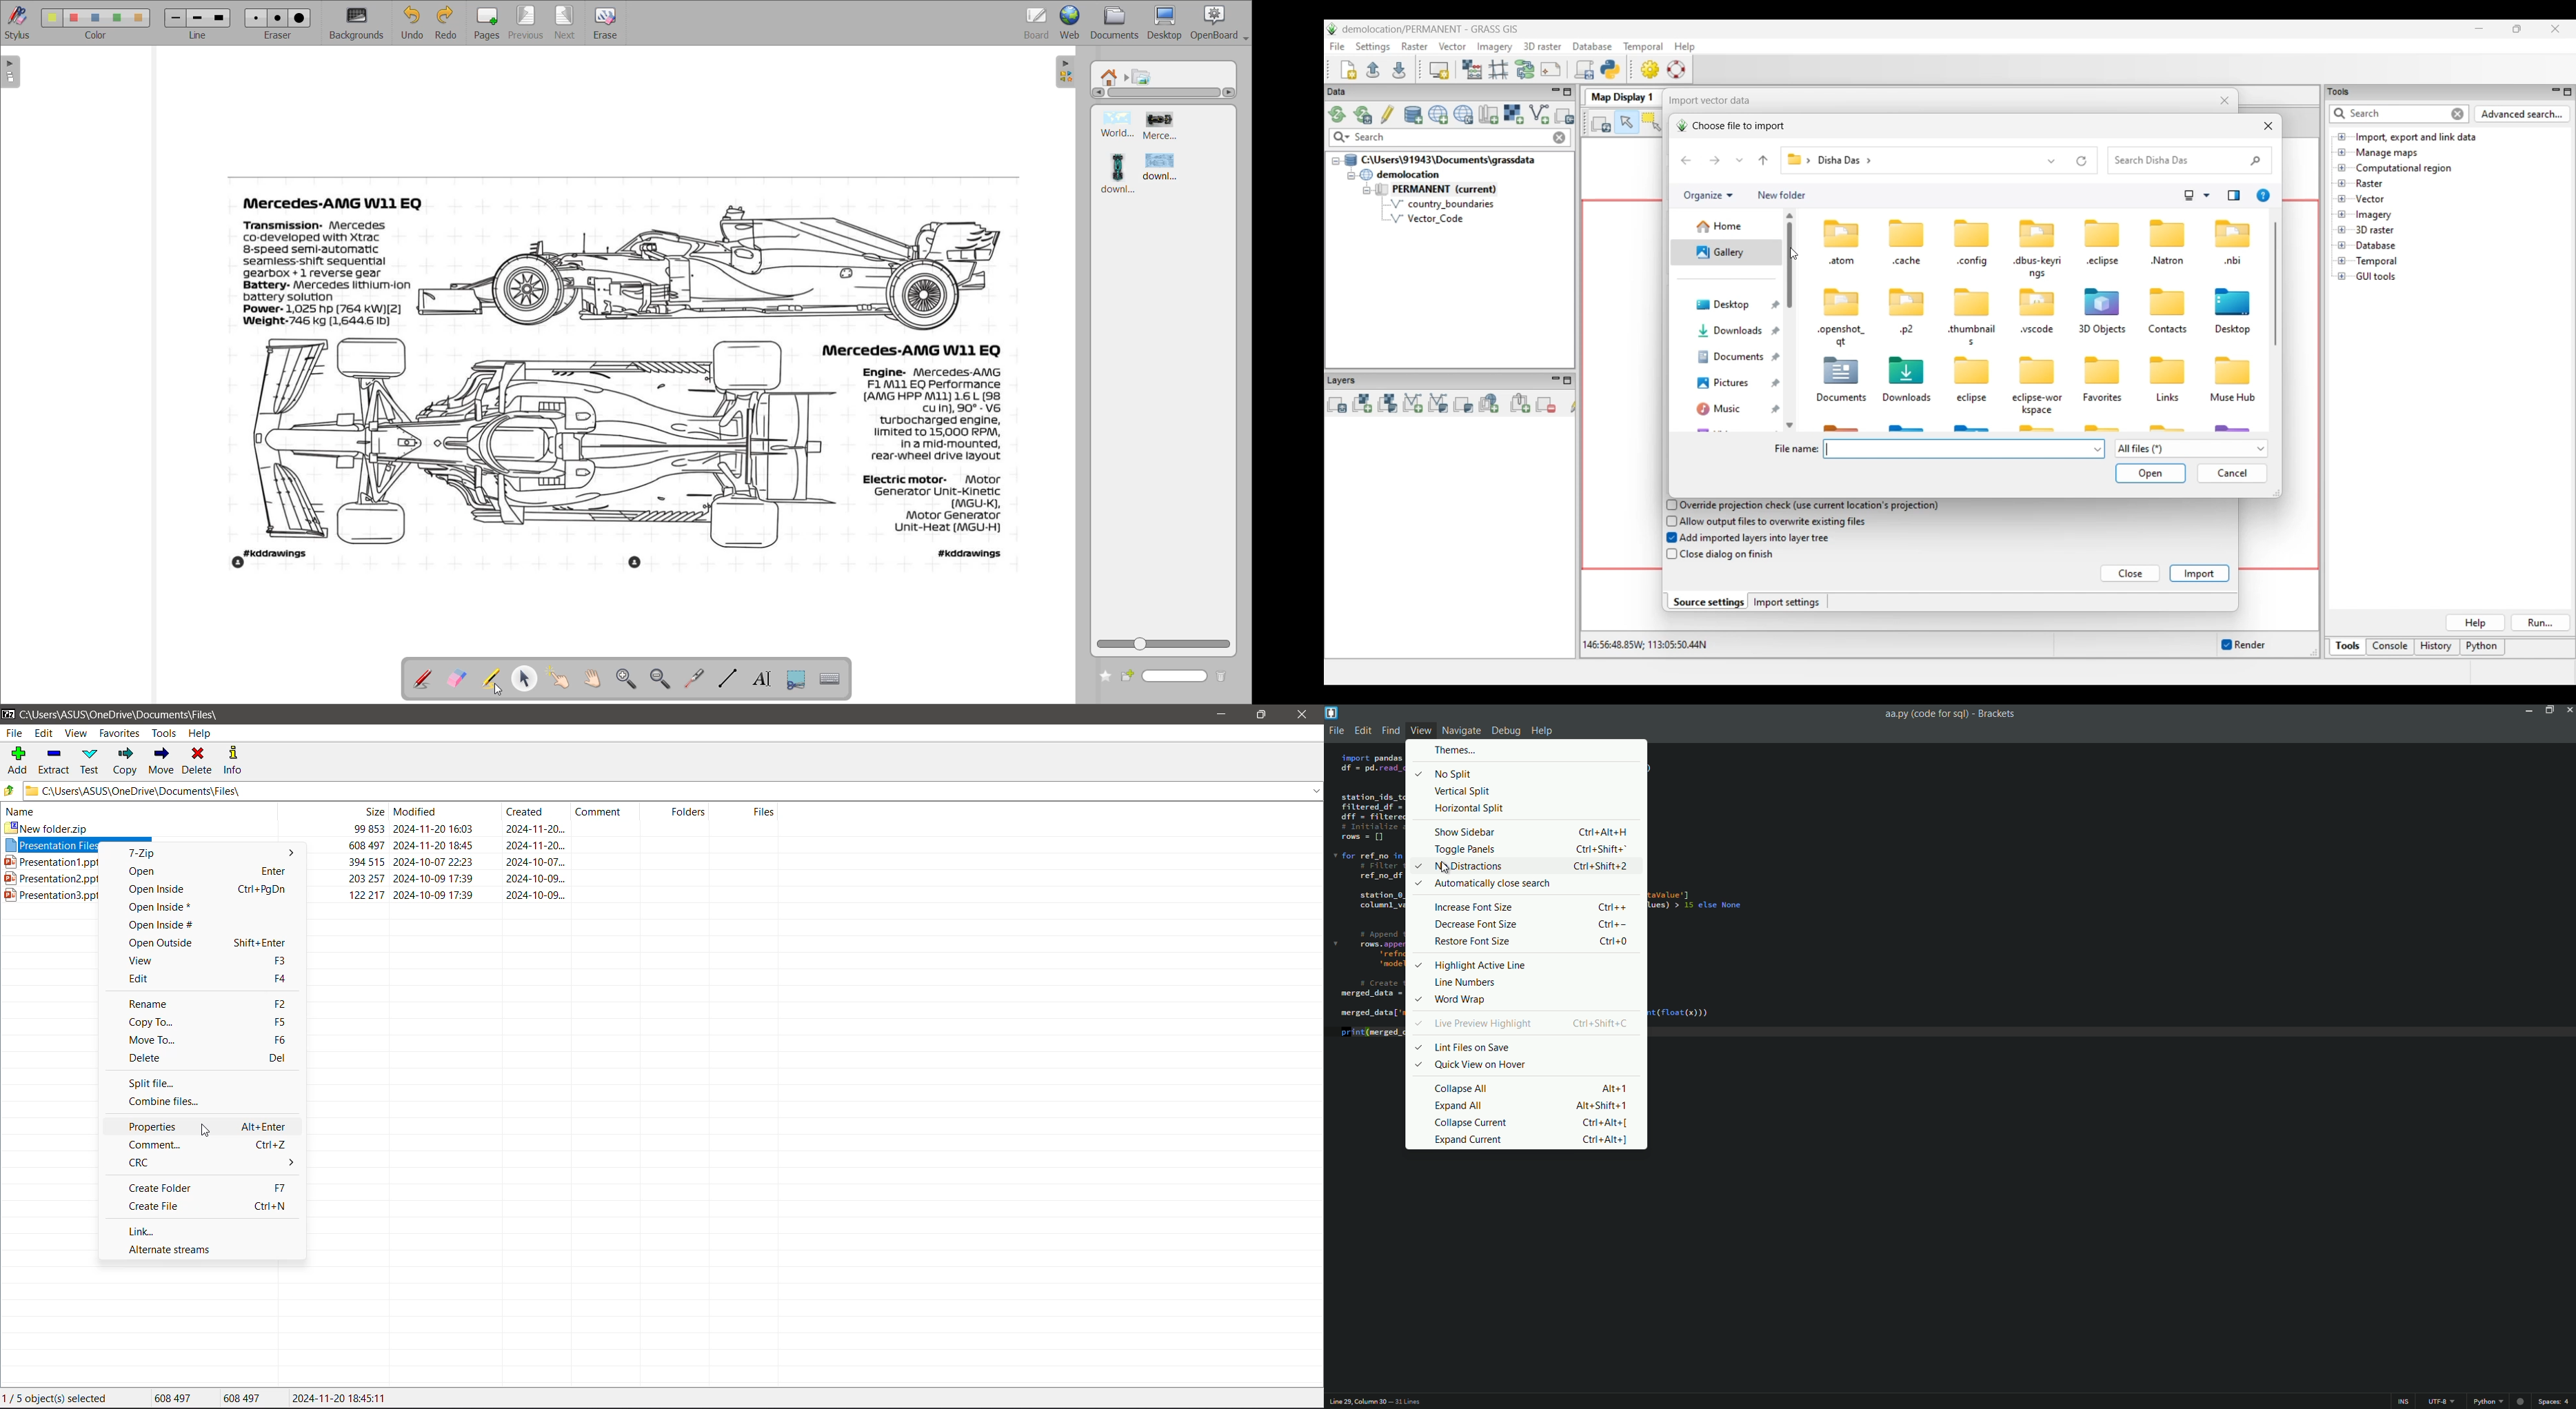  I want to click on Extract, so click(52, 761).